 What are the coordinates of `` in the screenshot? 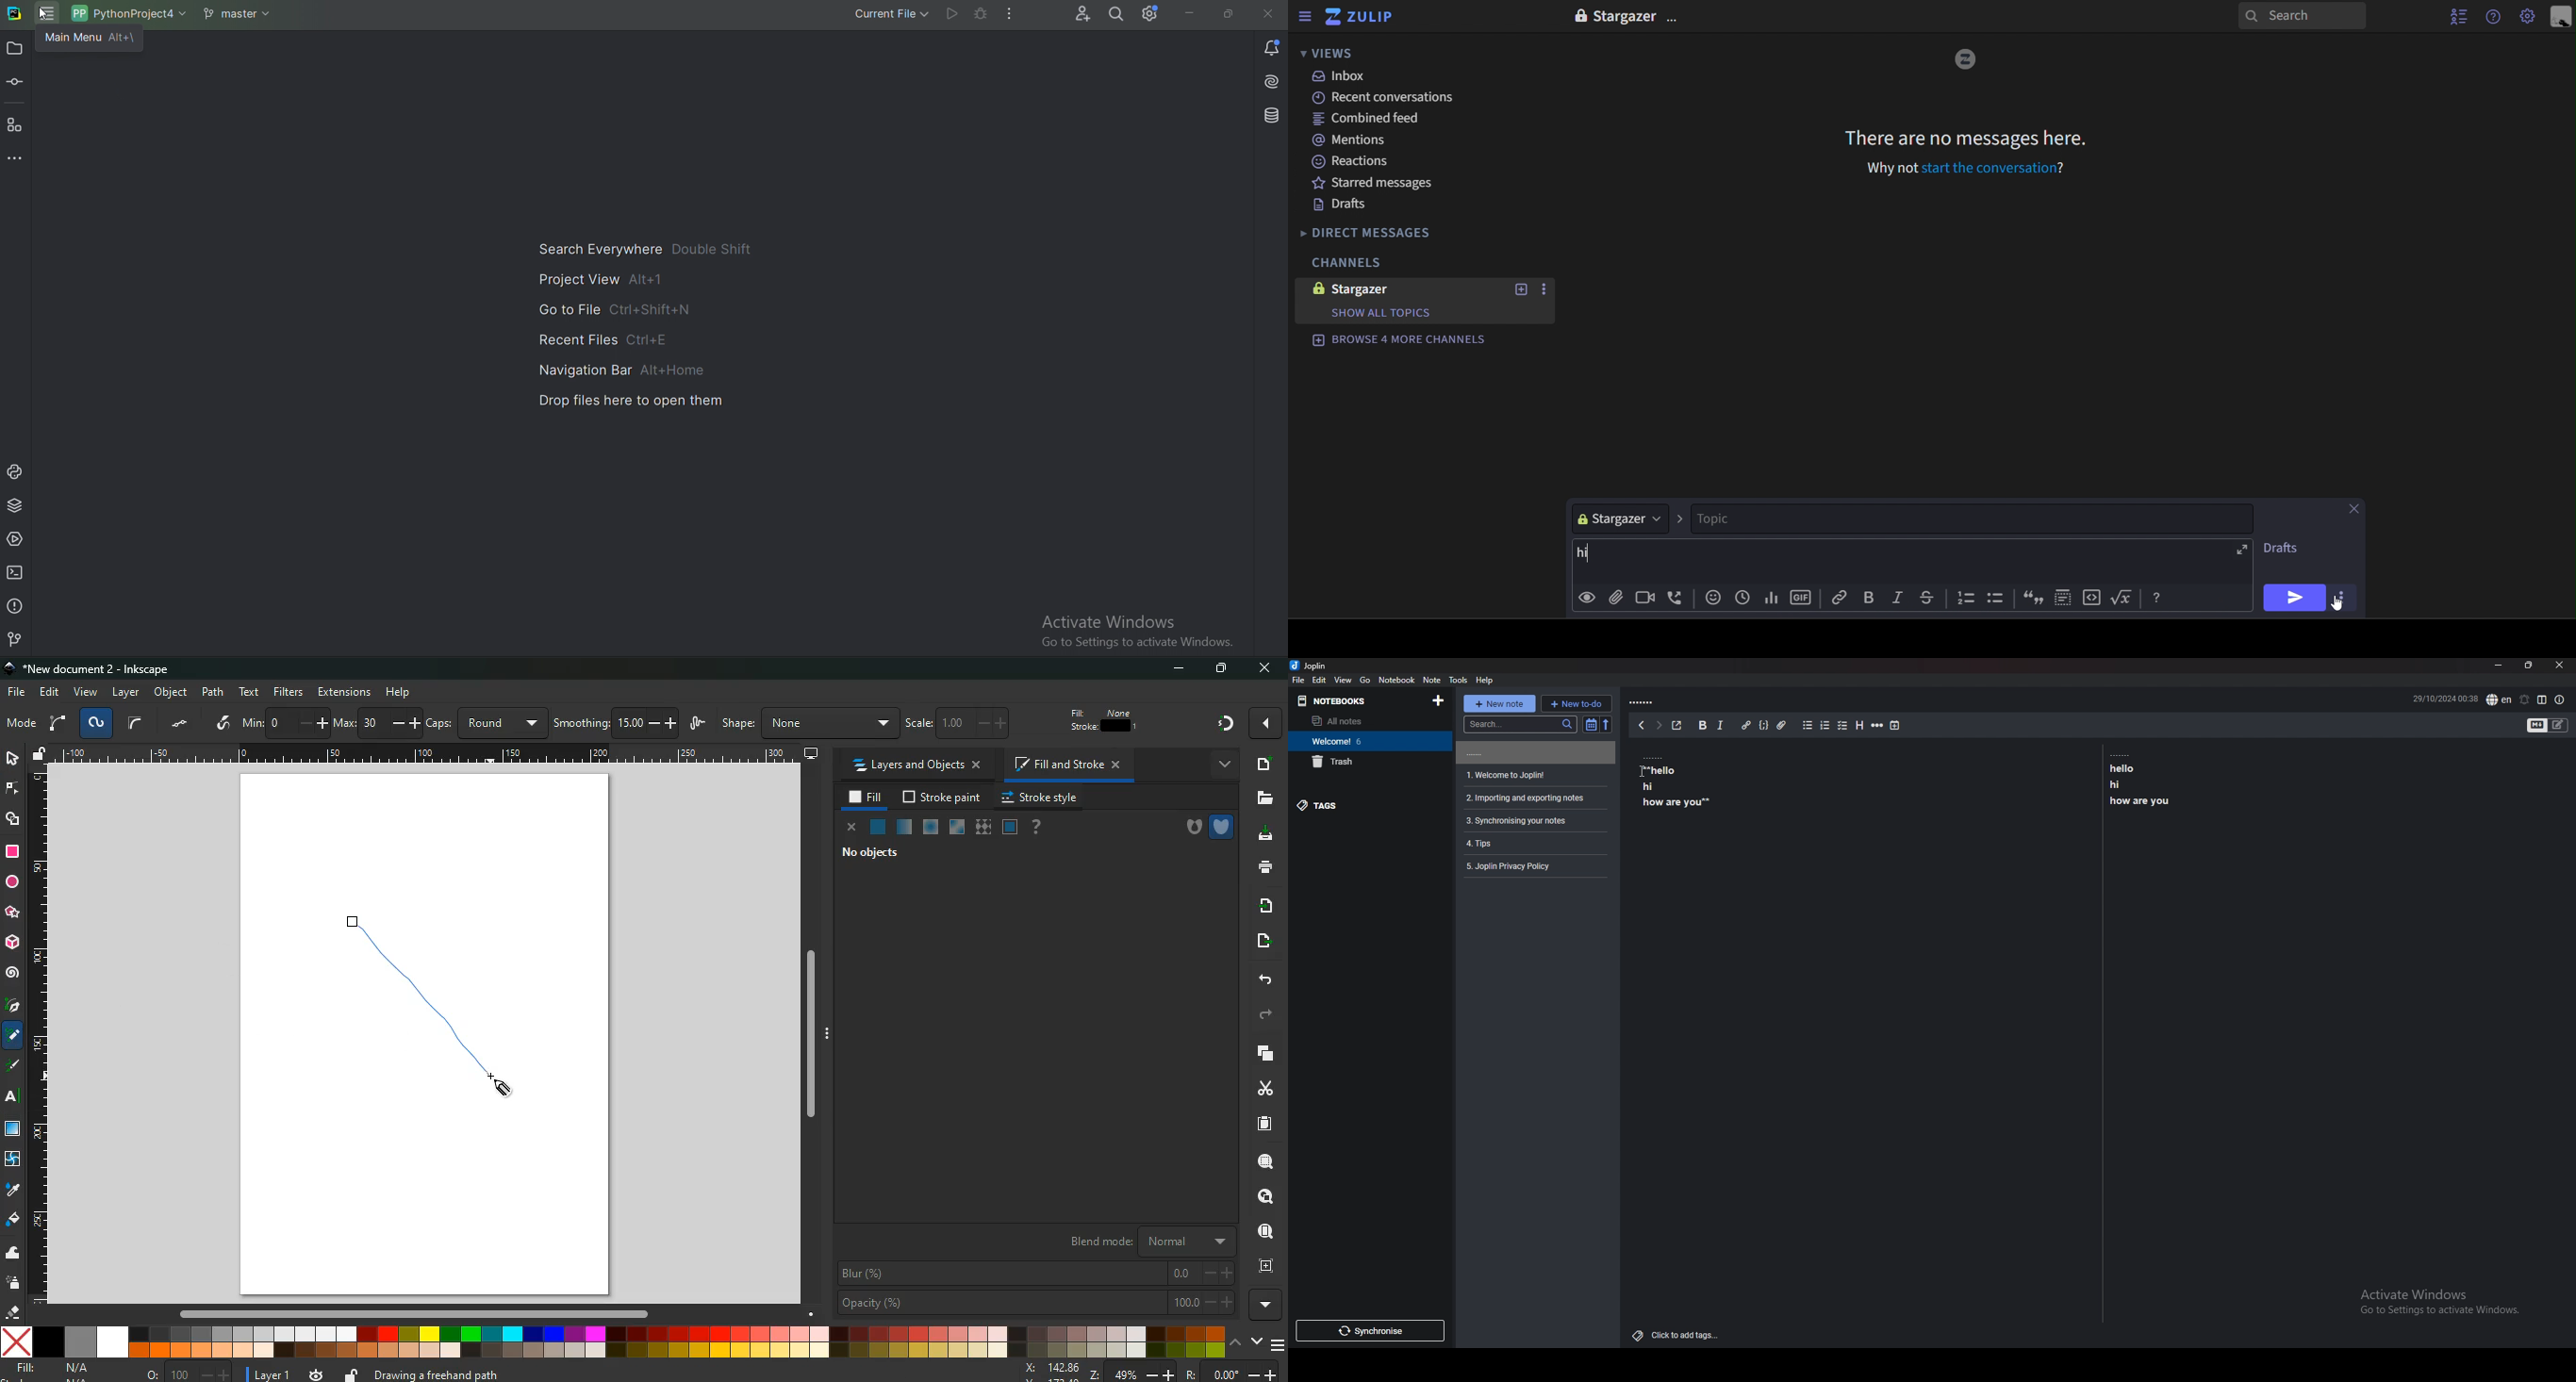 It's located at (2434, 1305).